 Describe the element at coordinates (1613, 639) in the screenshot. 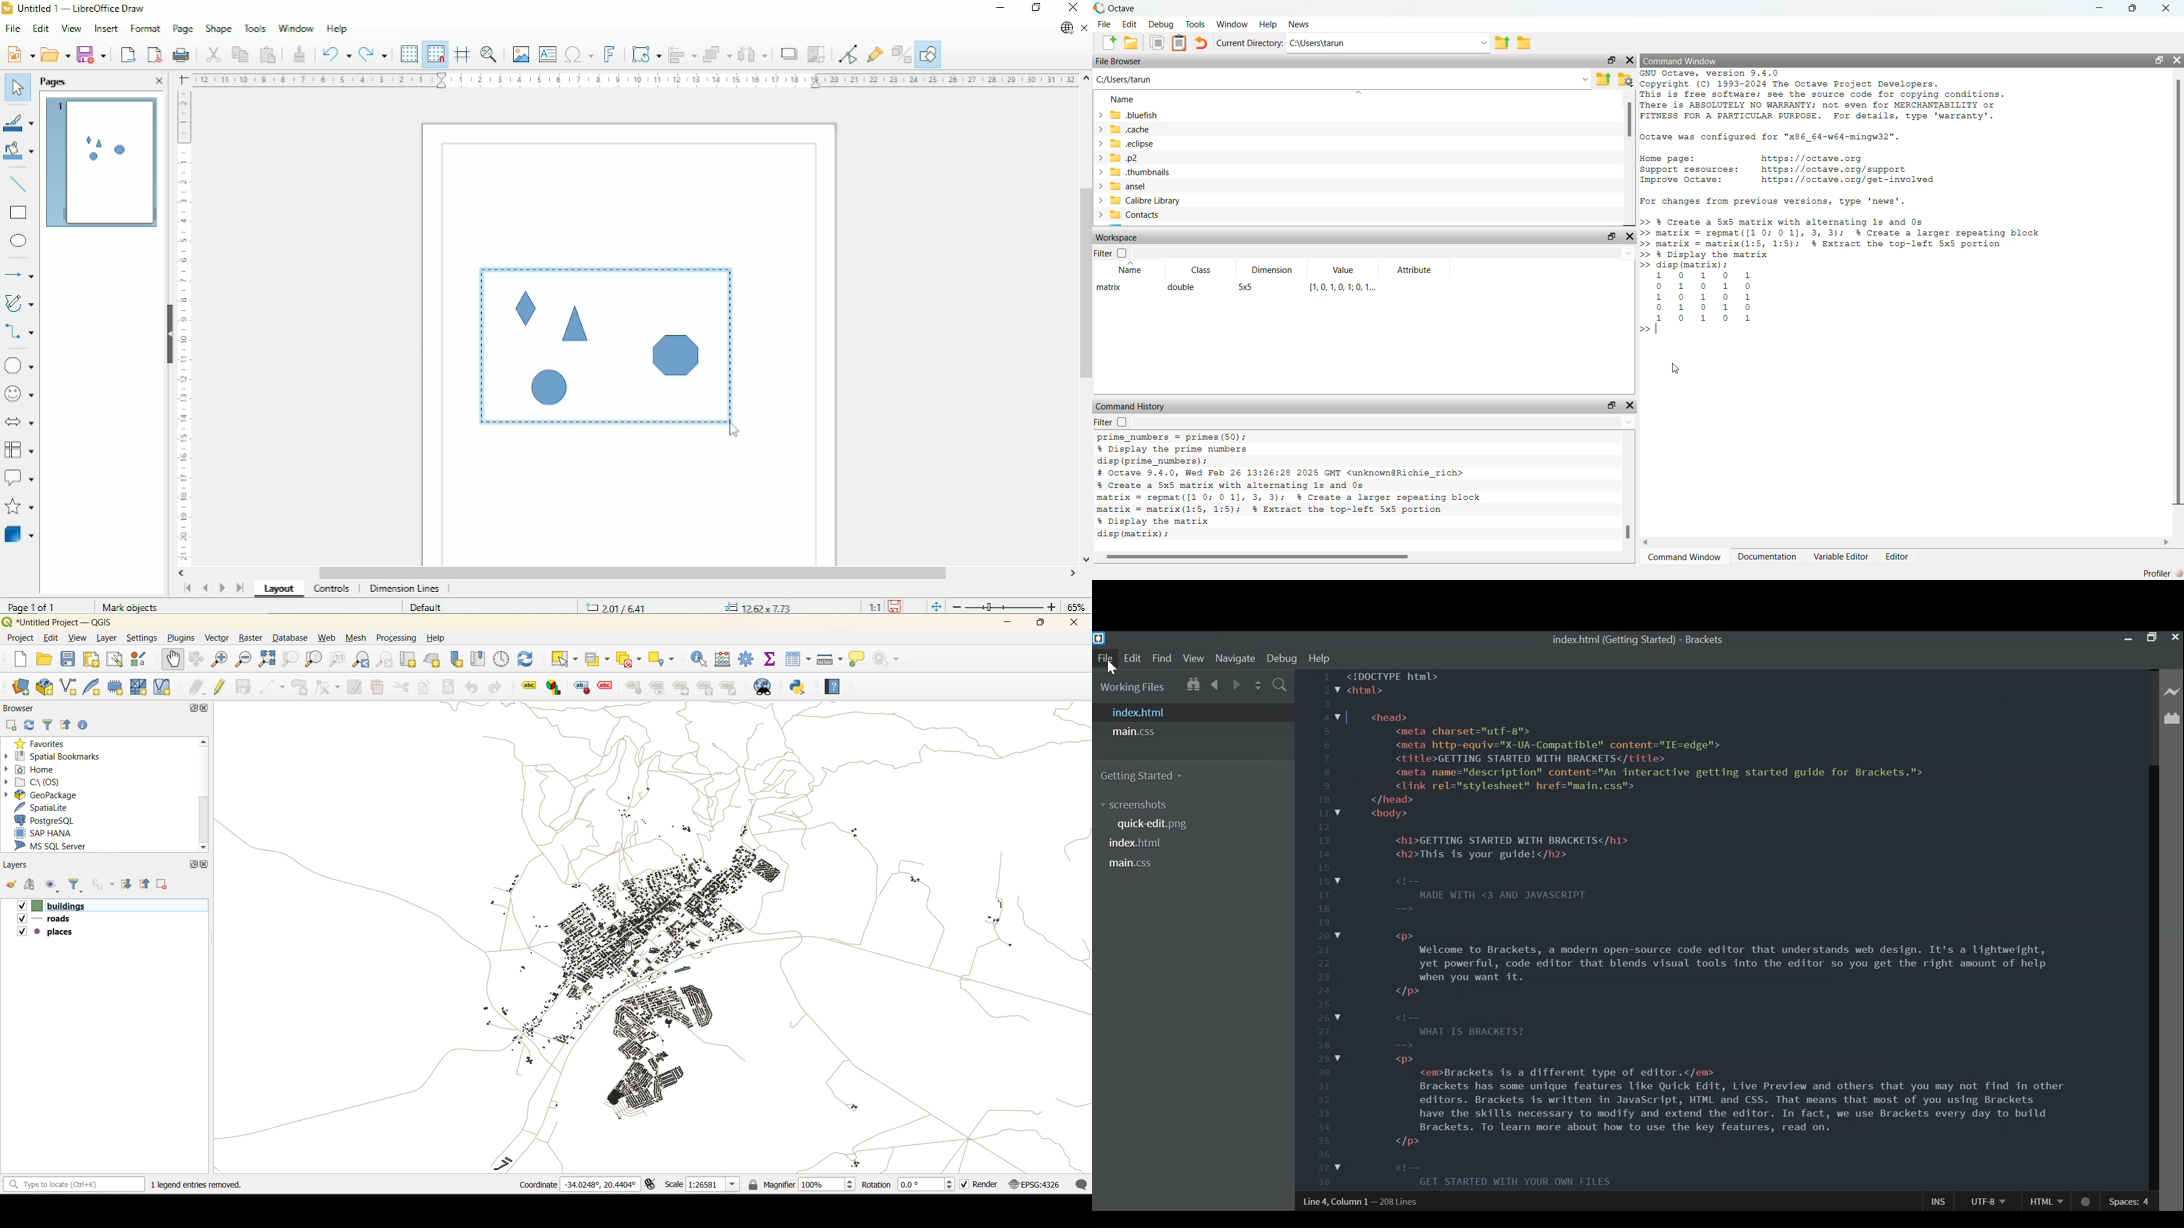

I see `index.html` at that location.